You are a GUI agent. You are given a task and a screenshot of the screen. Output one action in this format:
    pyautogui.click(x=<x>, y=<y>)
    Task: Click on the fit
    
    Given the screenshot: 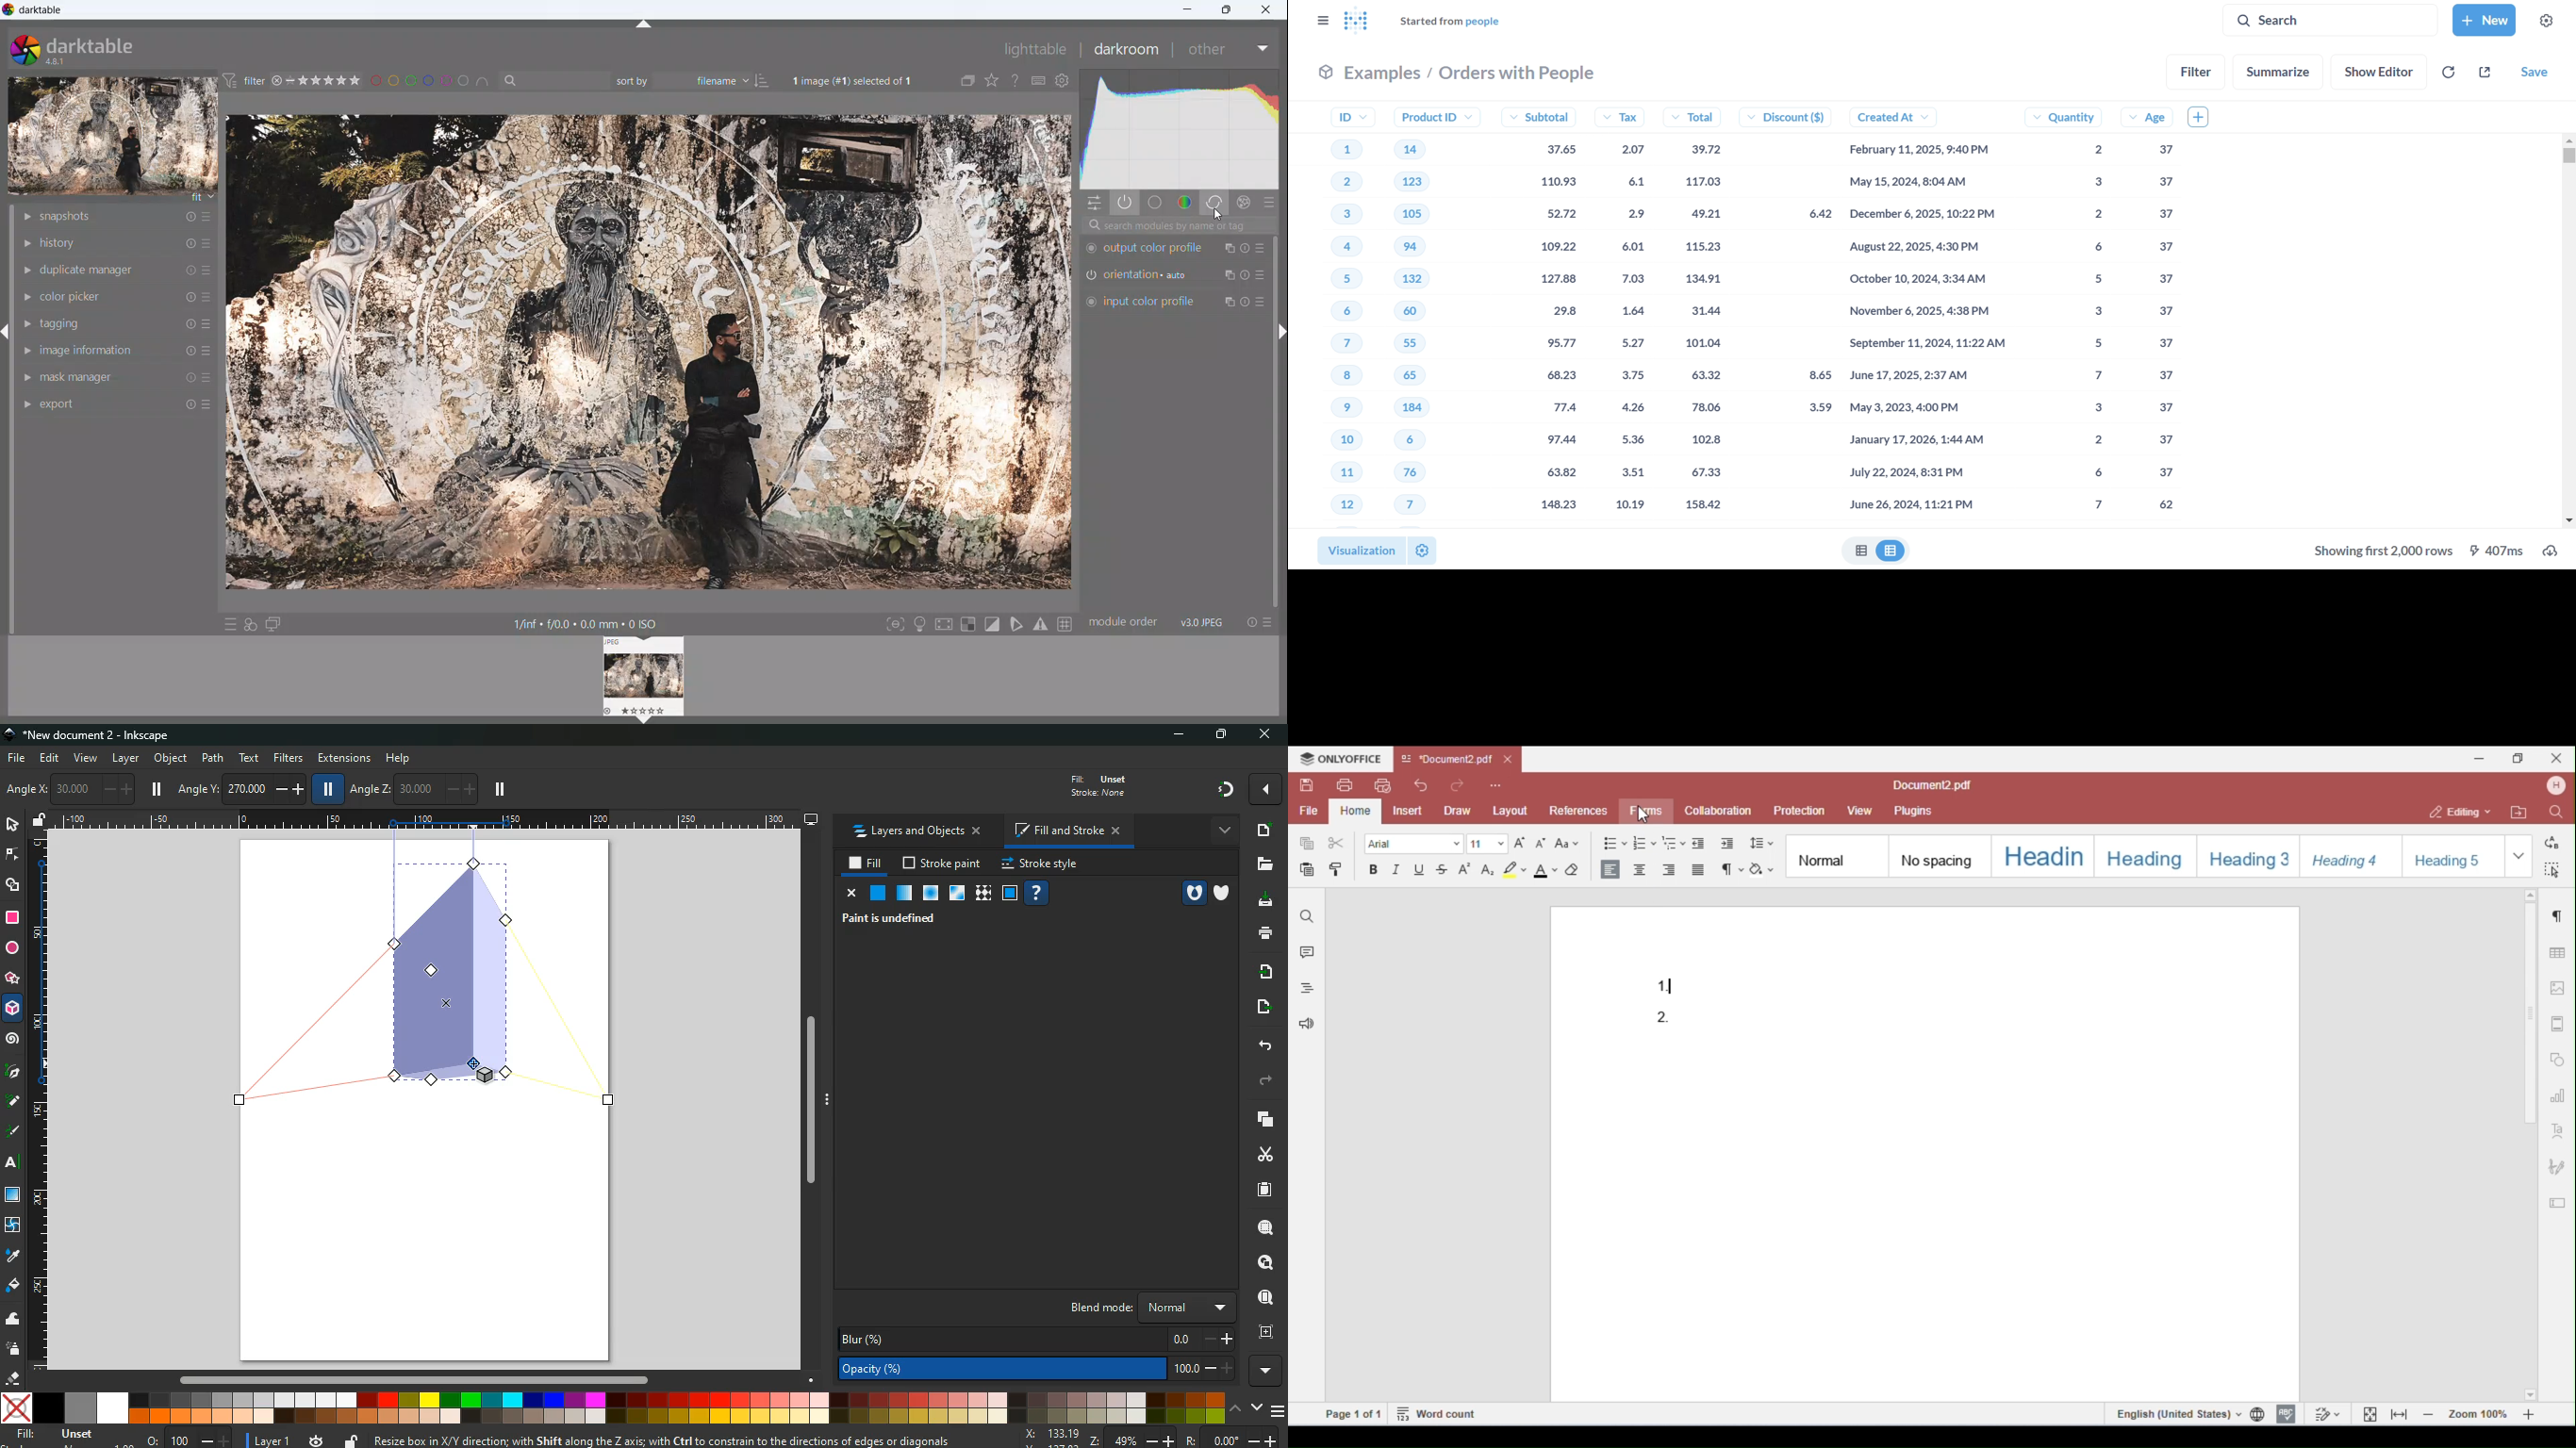 What is the action you would take?
    pyautogui.click(x=201, y=197)
    